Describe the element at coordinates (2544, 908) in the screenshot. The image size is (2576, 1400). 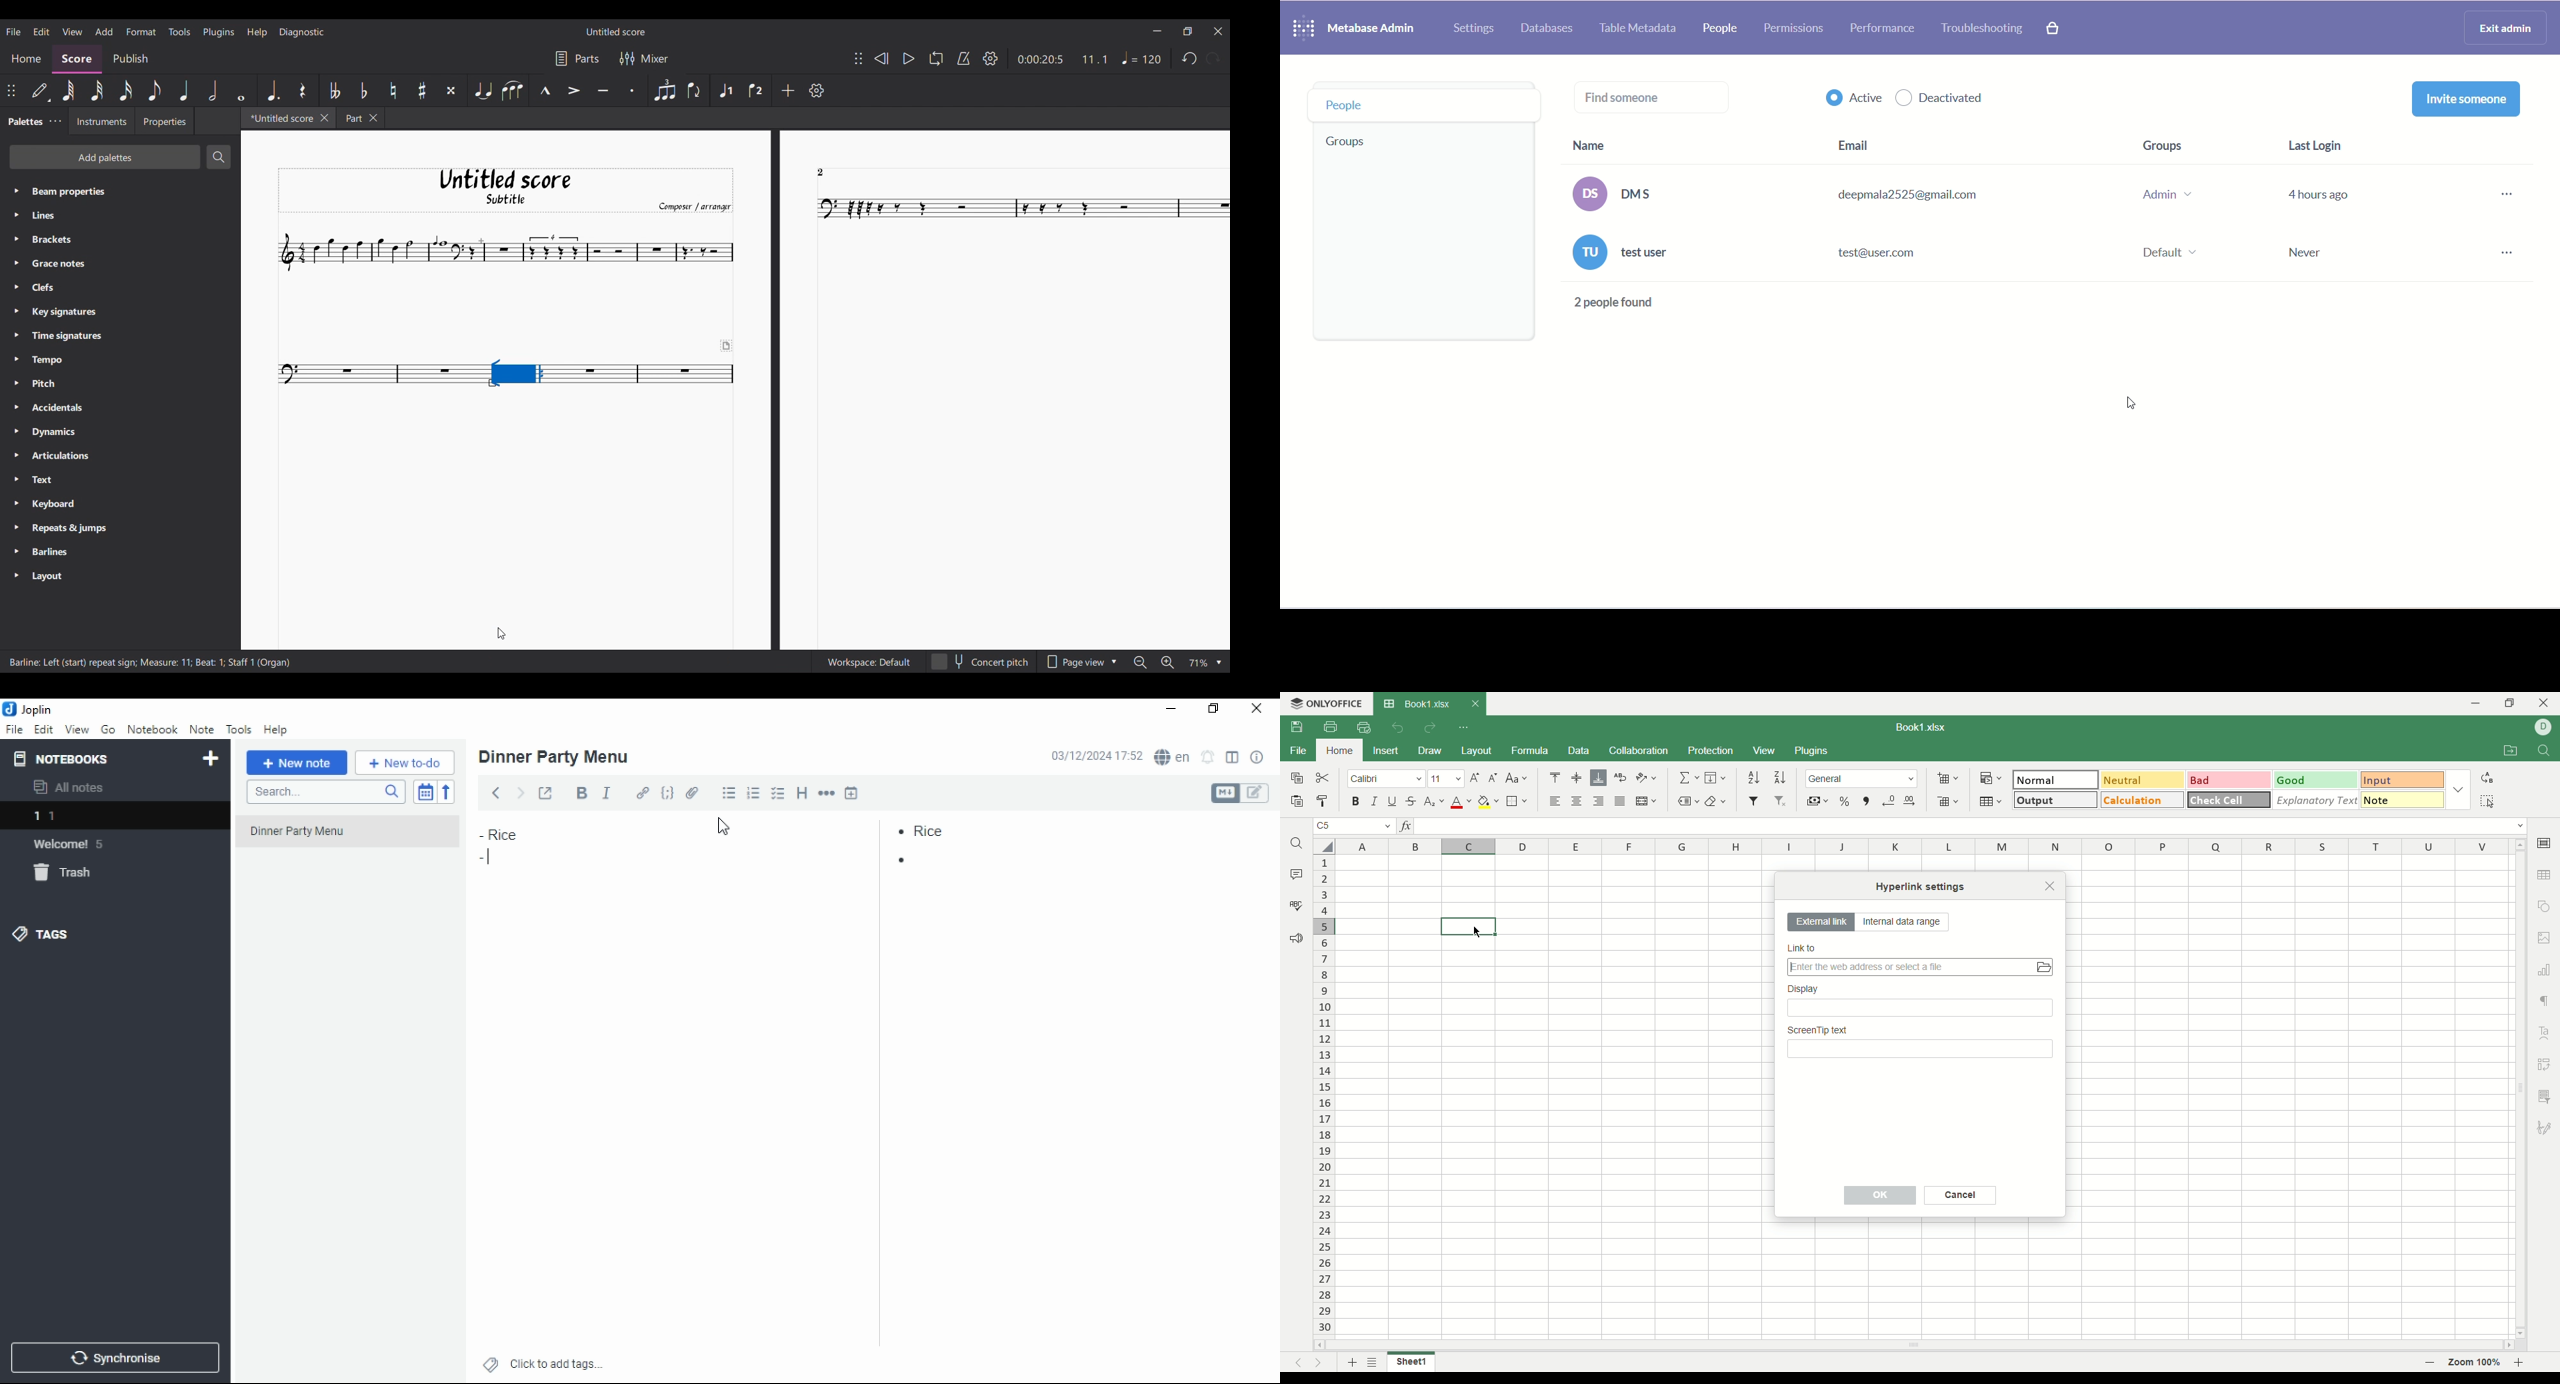
I see `object settings` at that location.